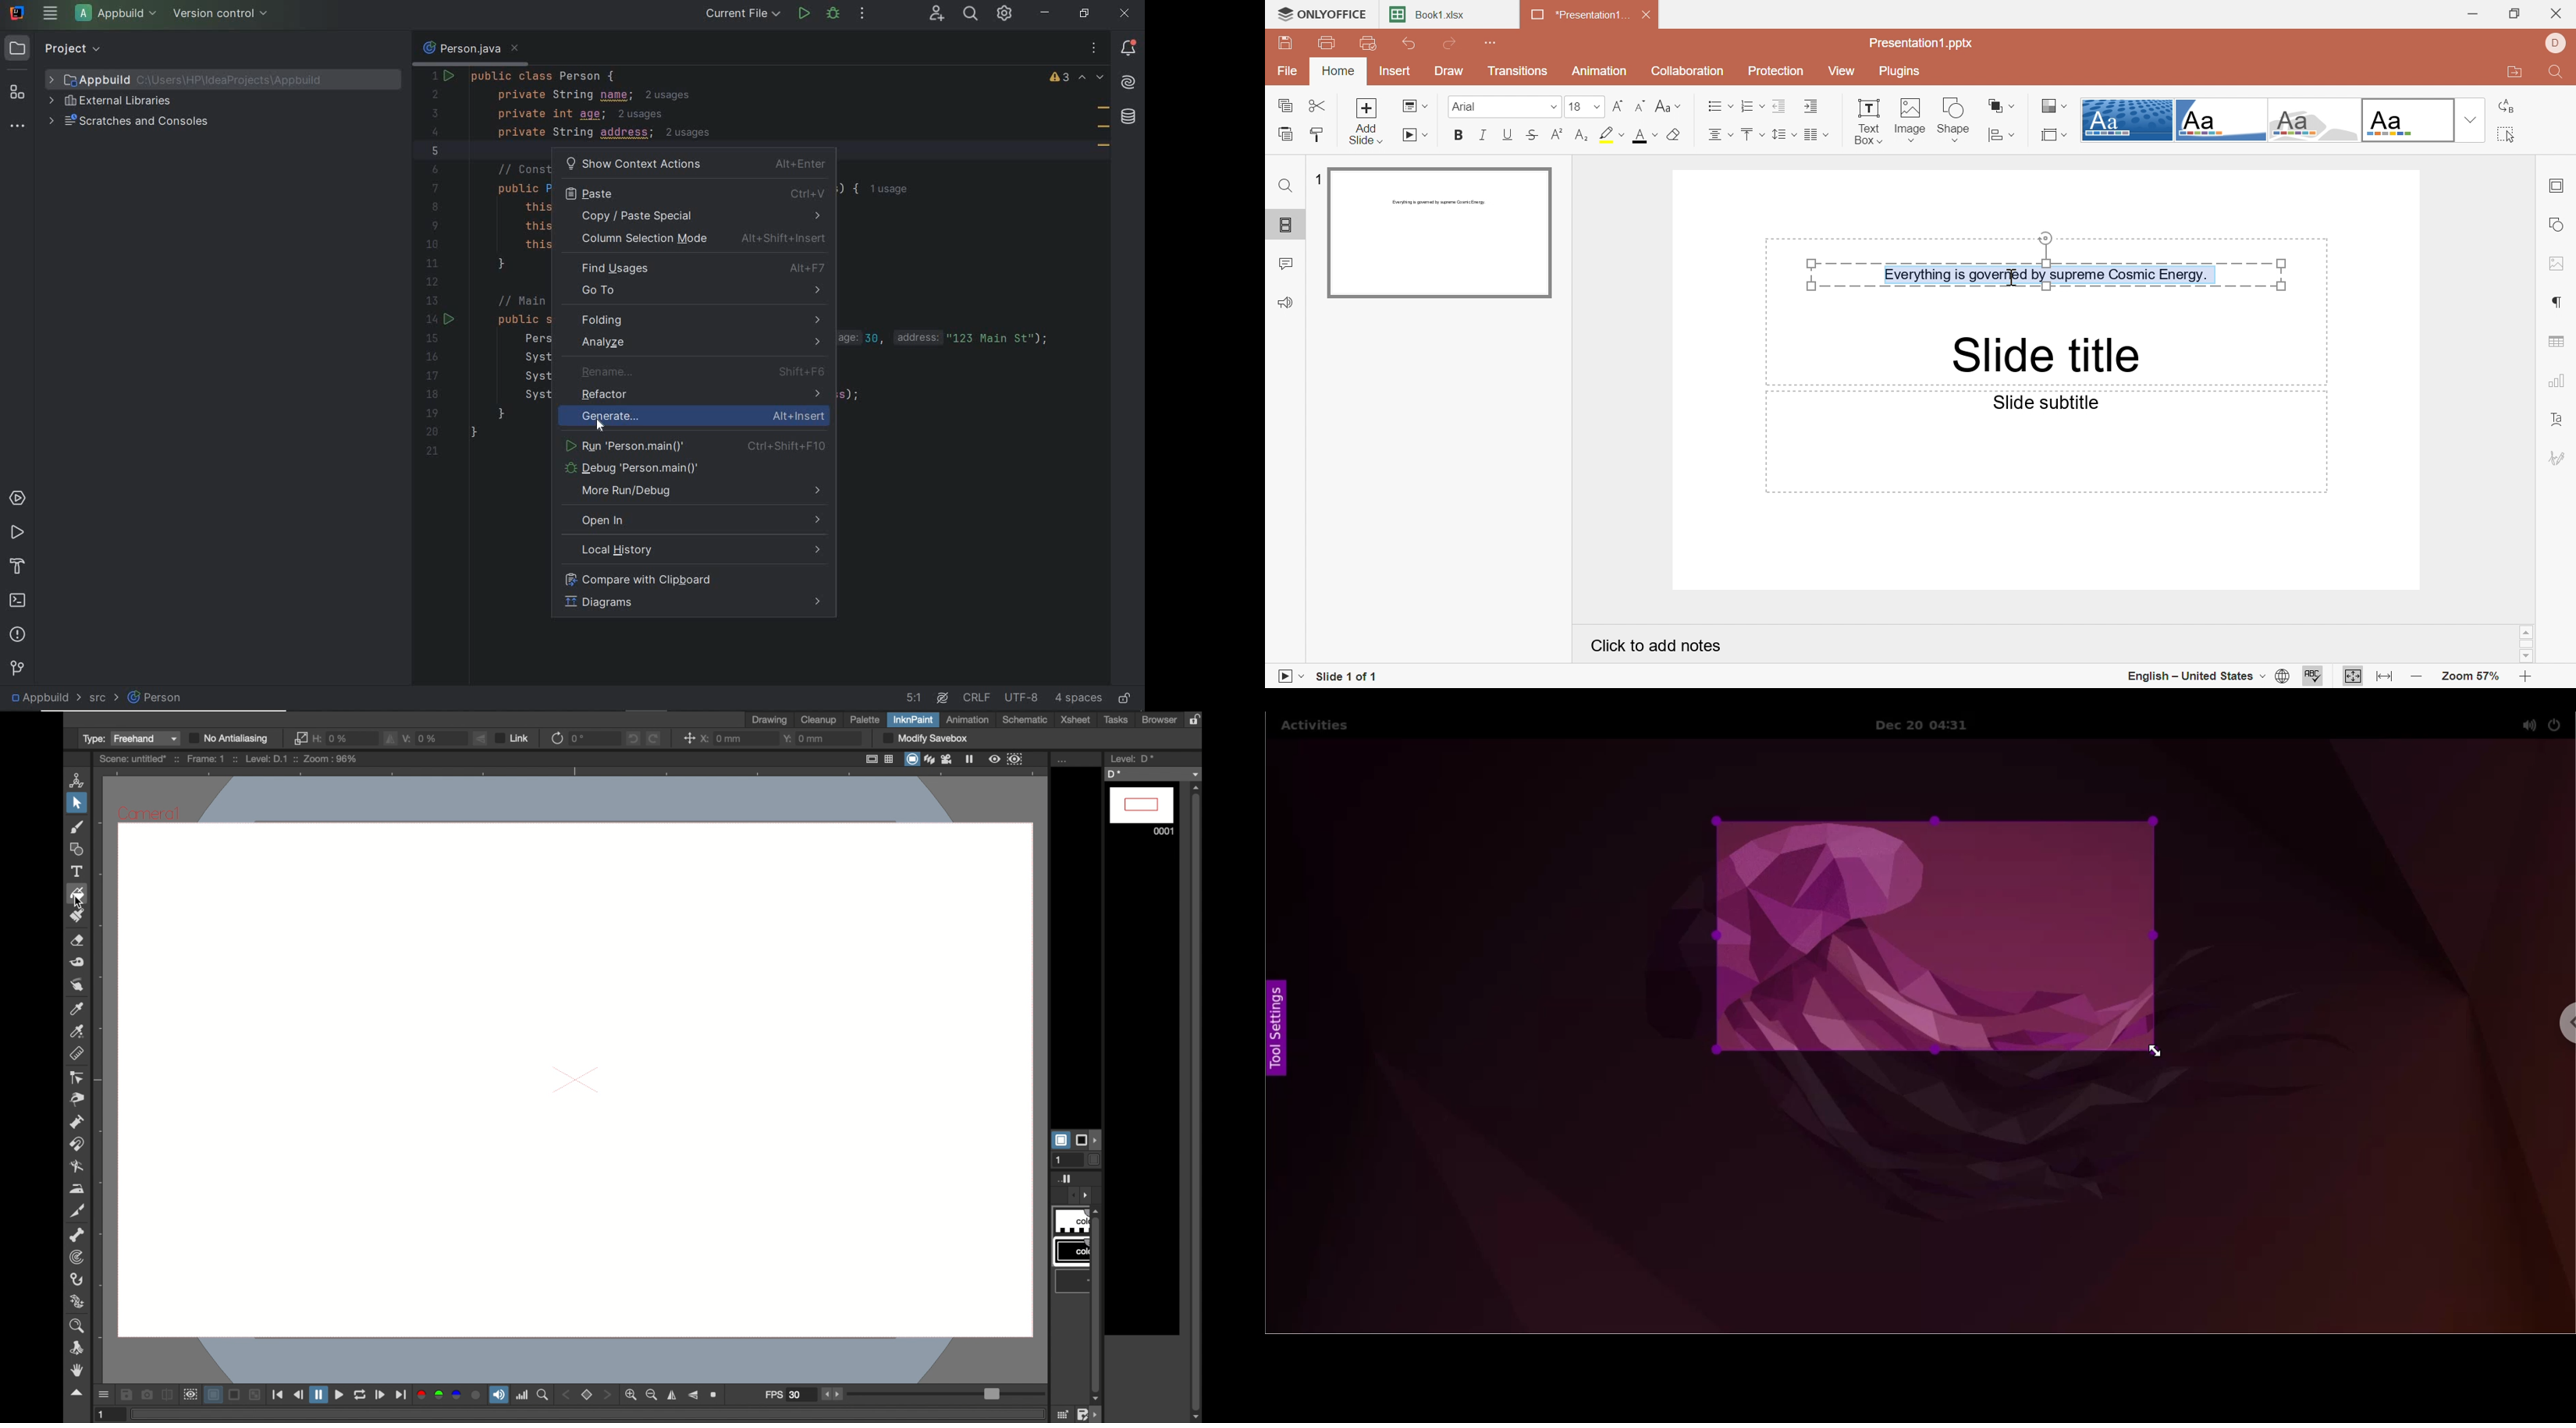 The height and width of the screenshot is (1428, 2576). Describe the element at coordinates (1532, 134) in the screenshot. I see `Strikethrough` at that location.